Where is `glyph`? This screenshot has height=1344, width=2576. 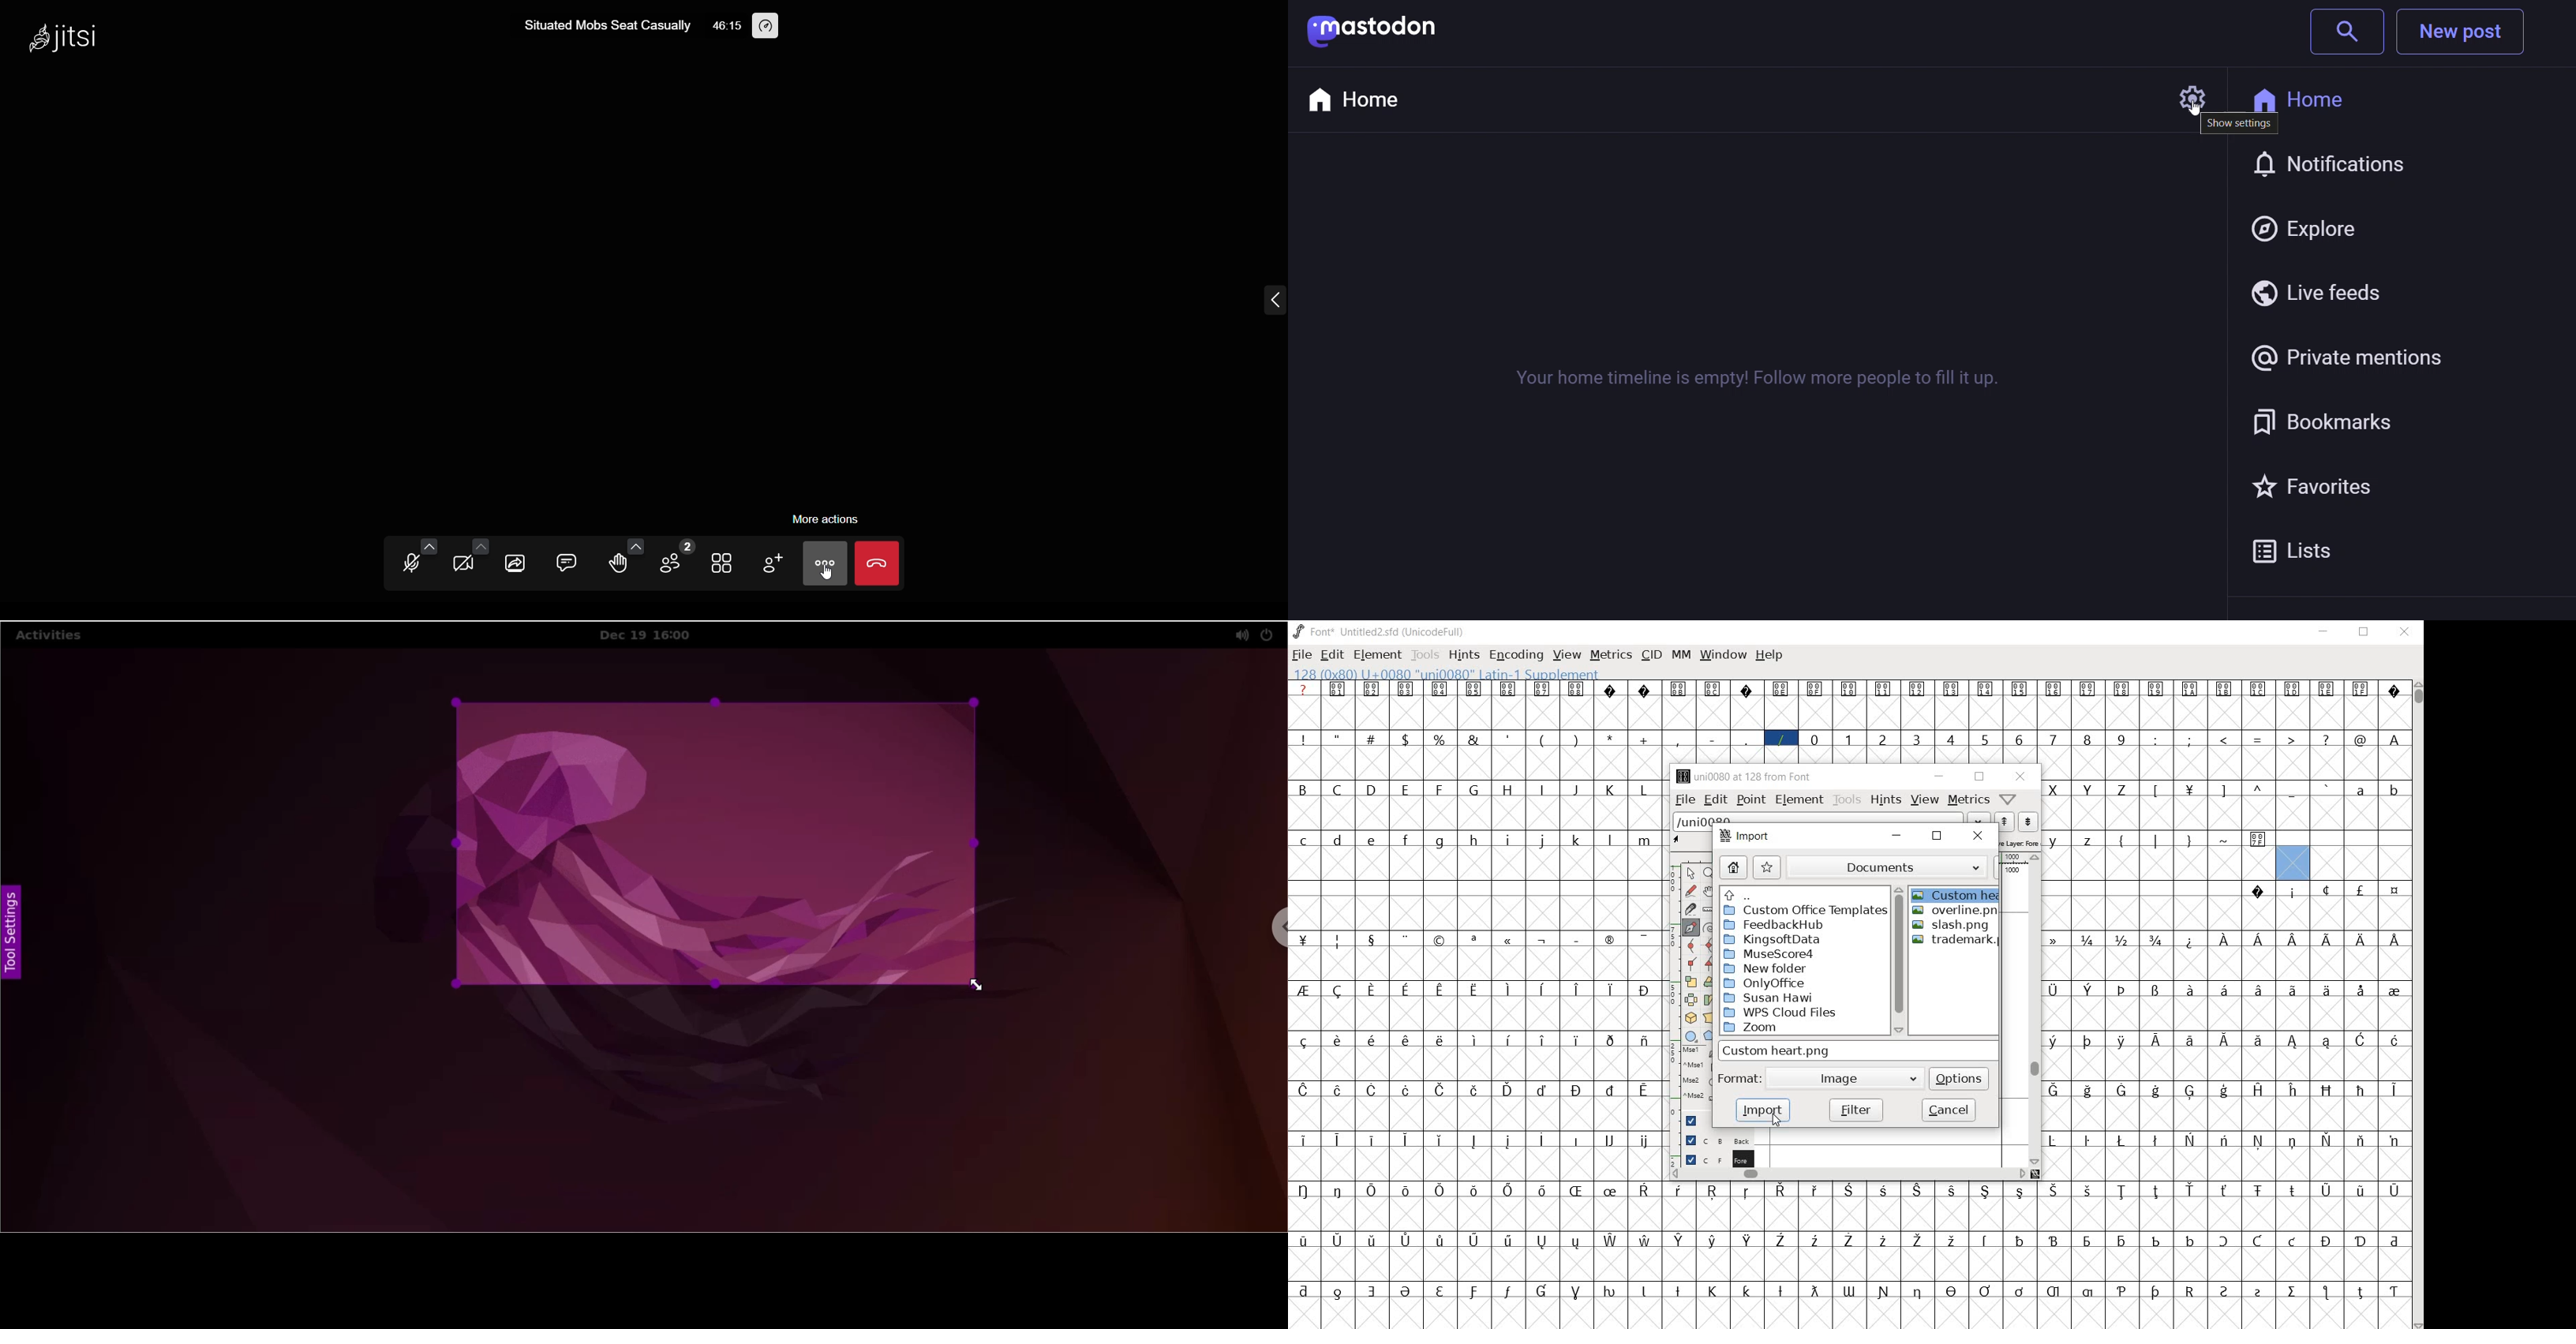
glyph is located at coordinates (2395, 693).